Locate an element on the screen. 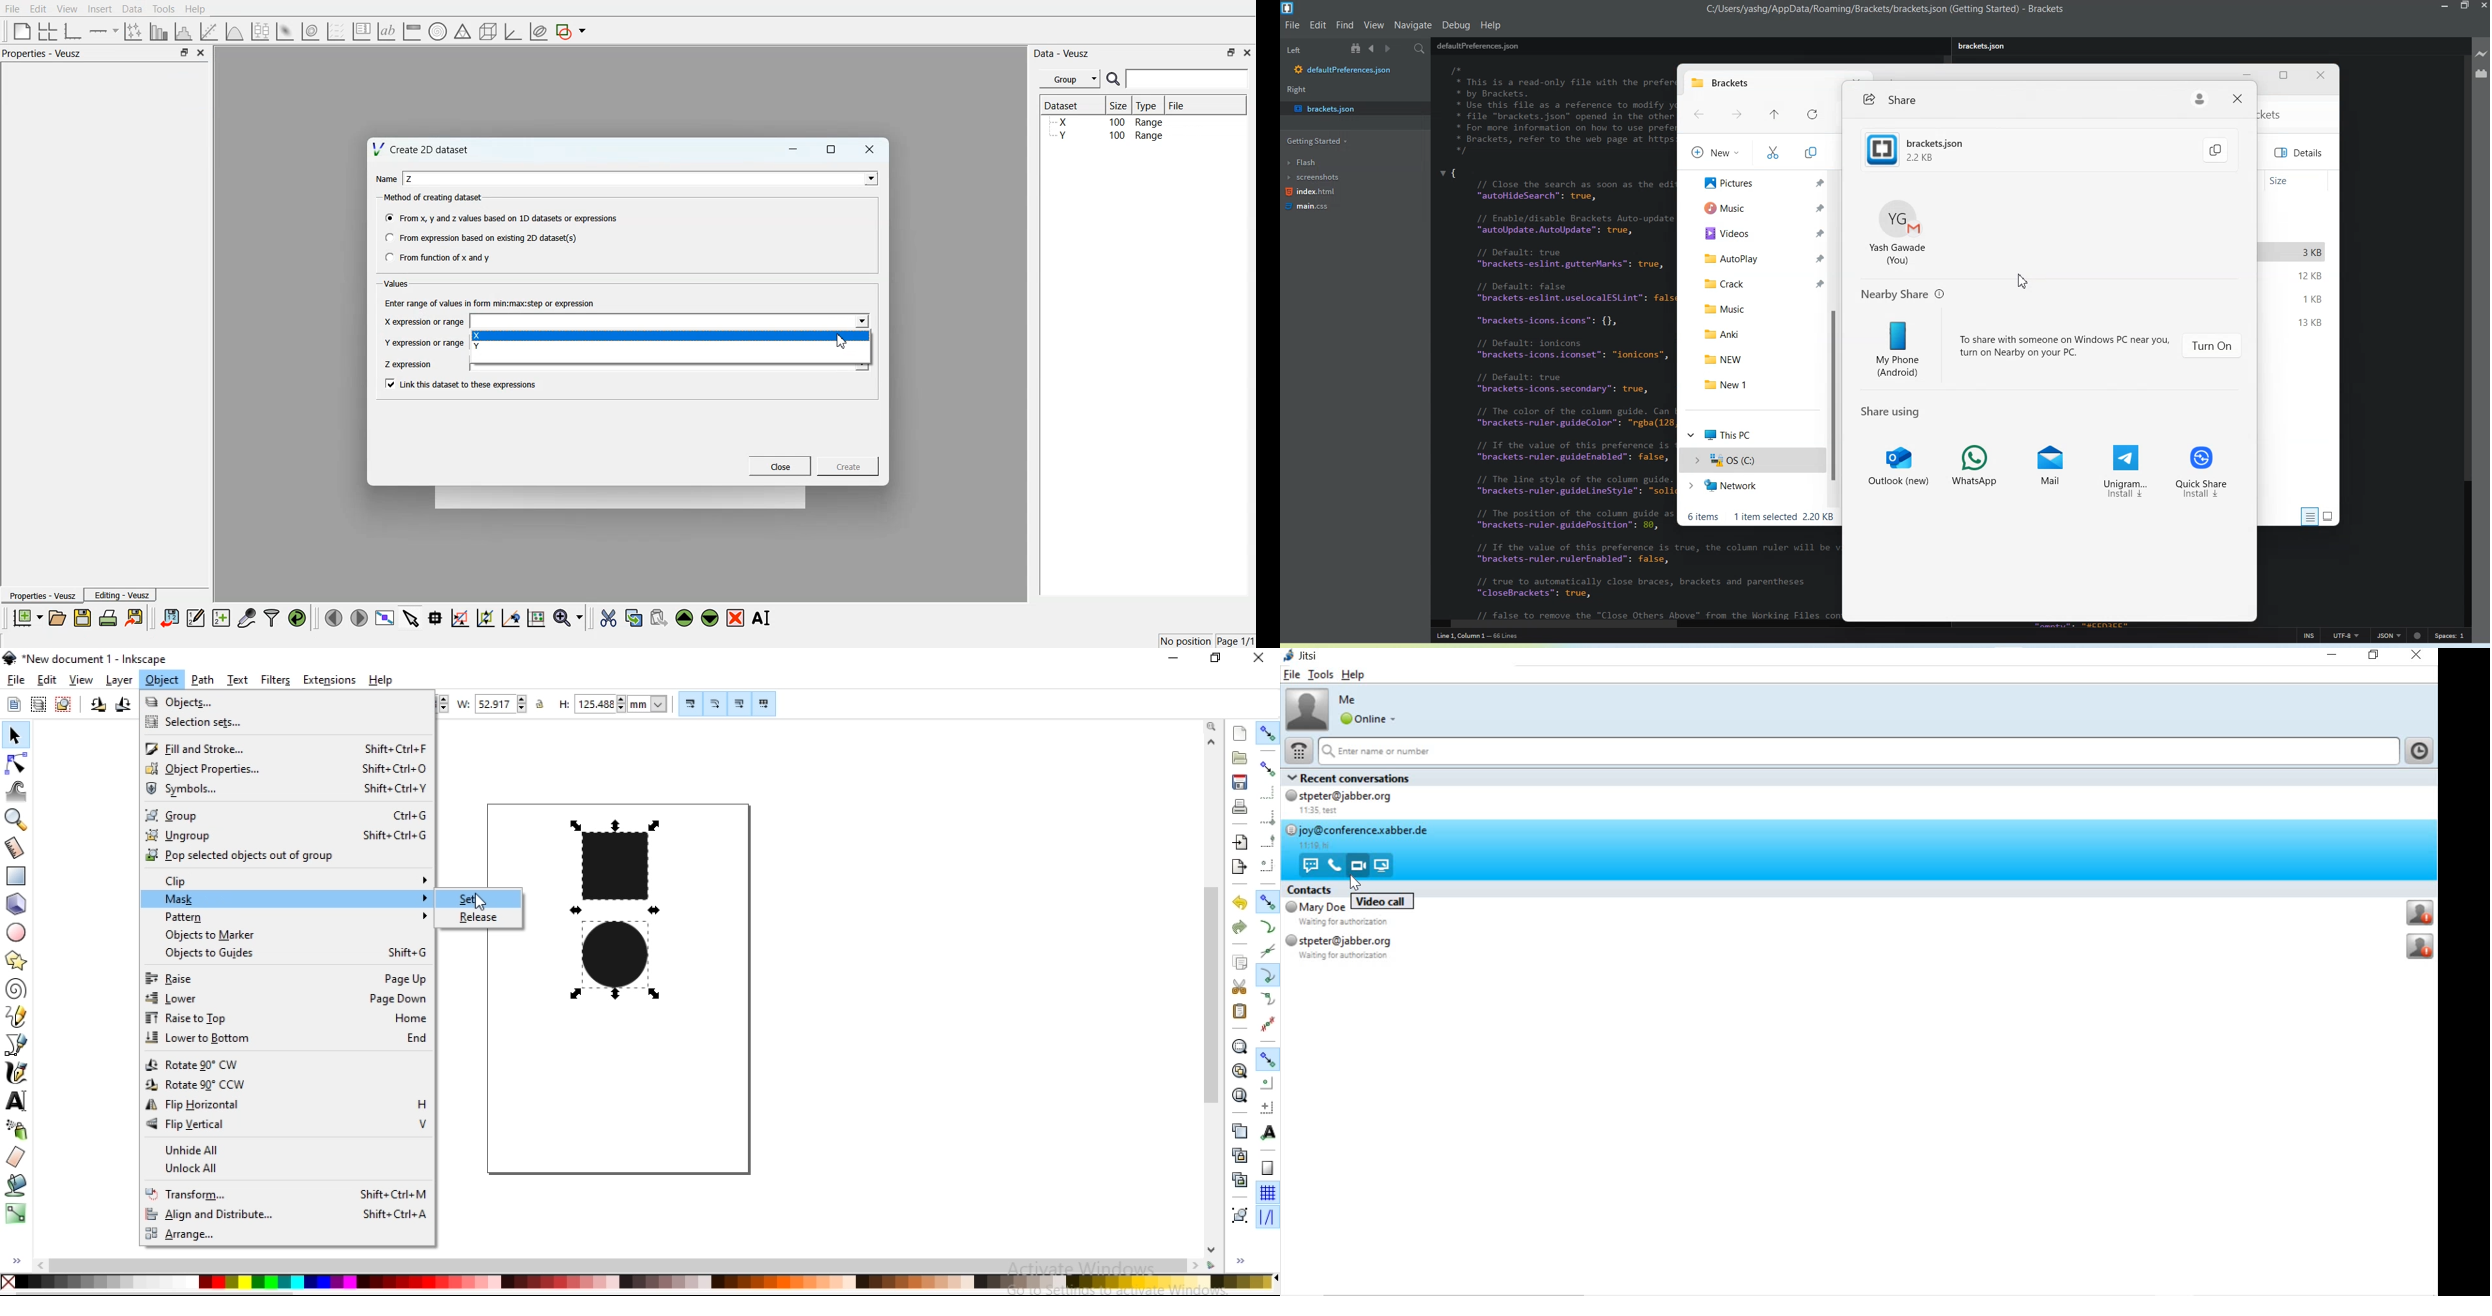 This screenshot has width=2492, height=1316. align and duplicate is located at coordinates (286, 1216).